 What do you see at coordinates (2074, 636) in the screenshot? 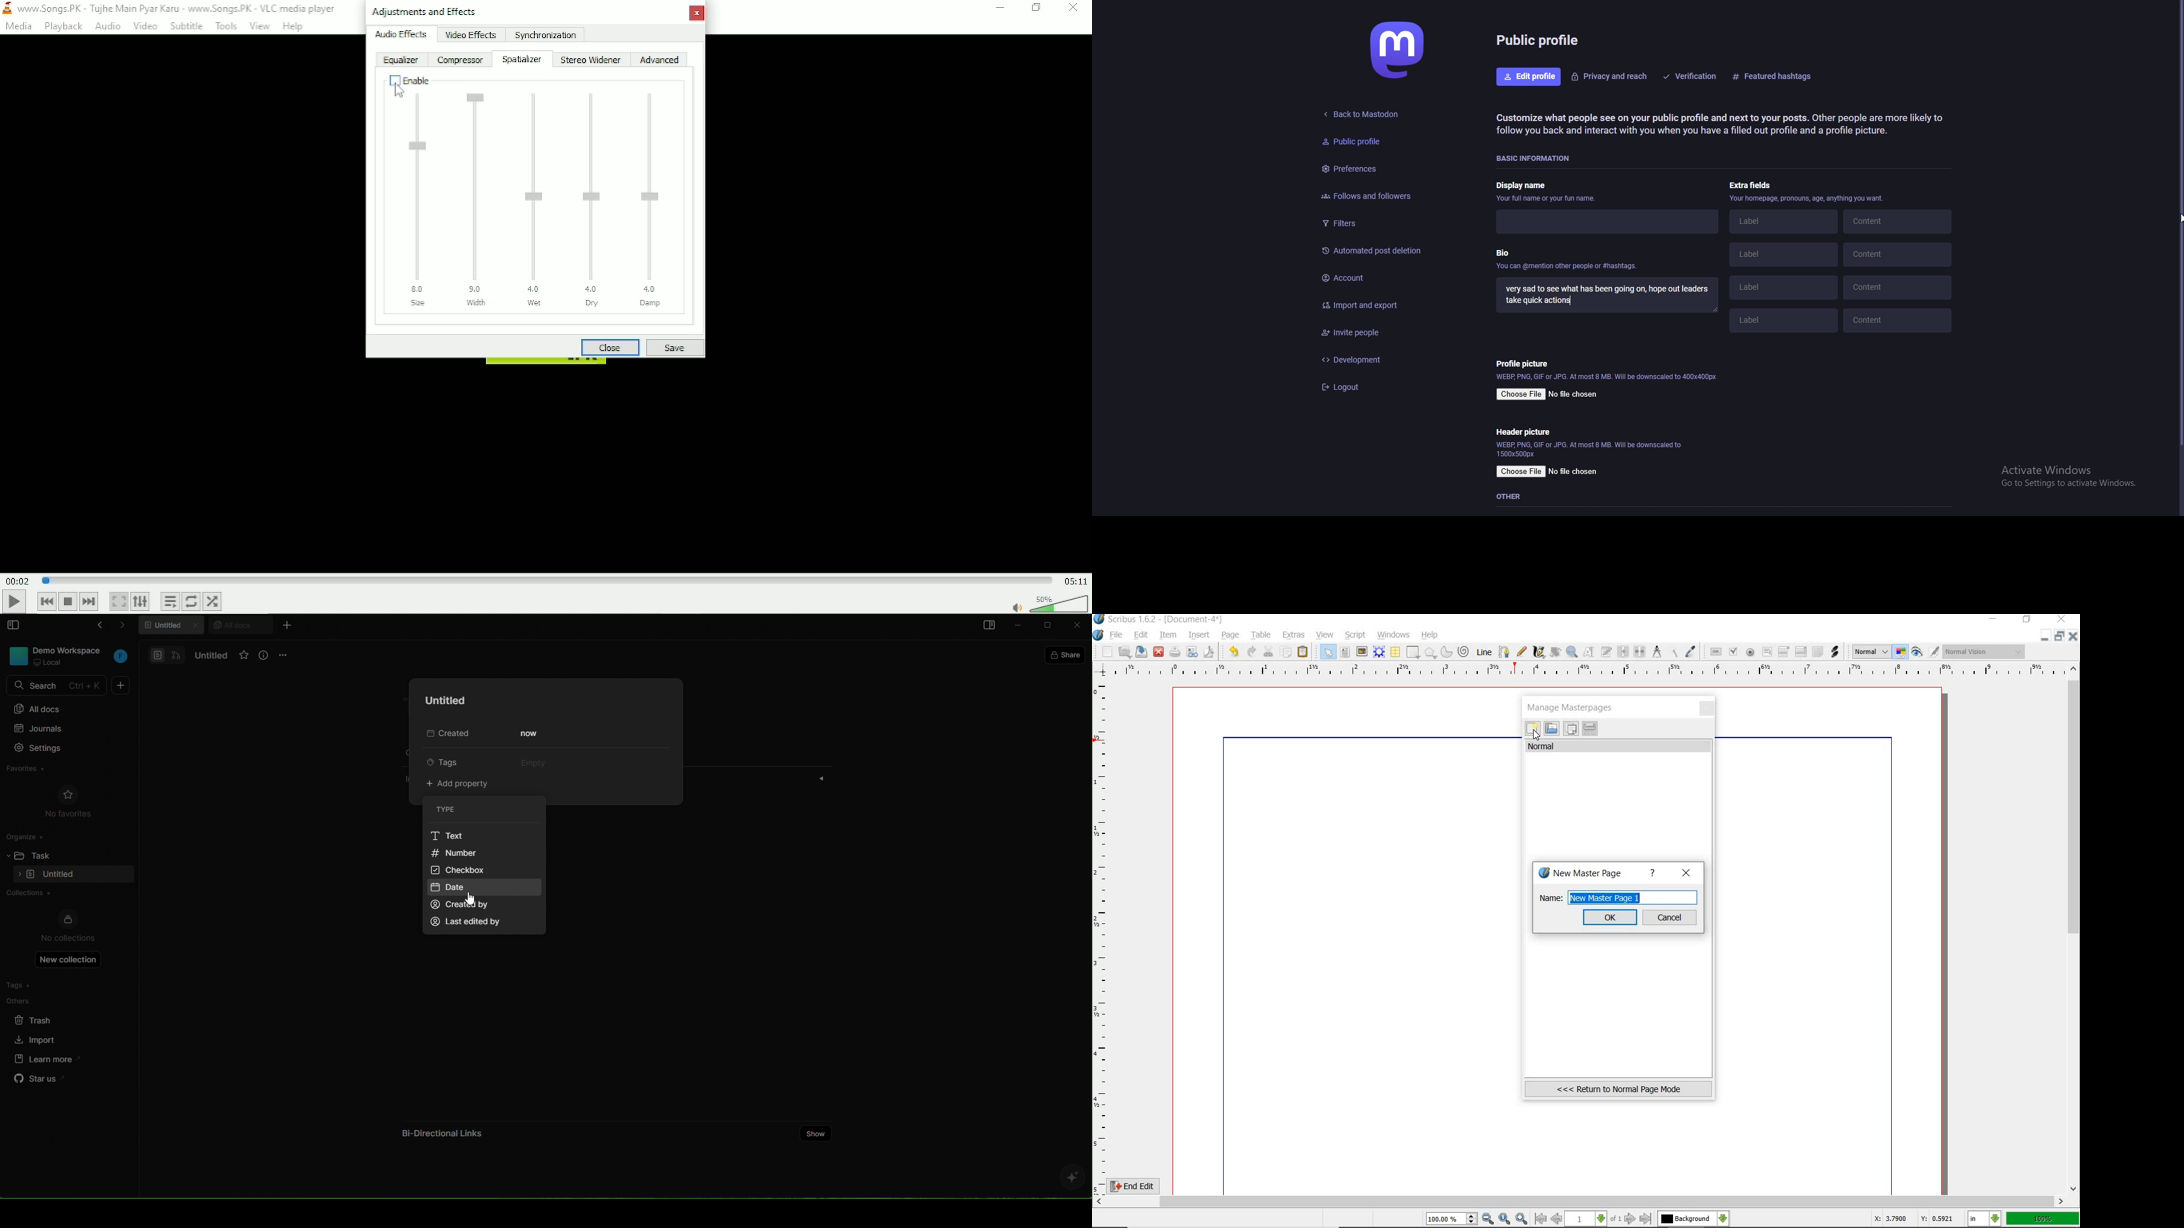
I see `close` at bounding box center [2074, 636].